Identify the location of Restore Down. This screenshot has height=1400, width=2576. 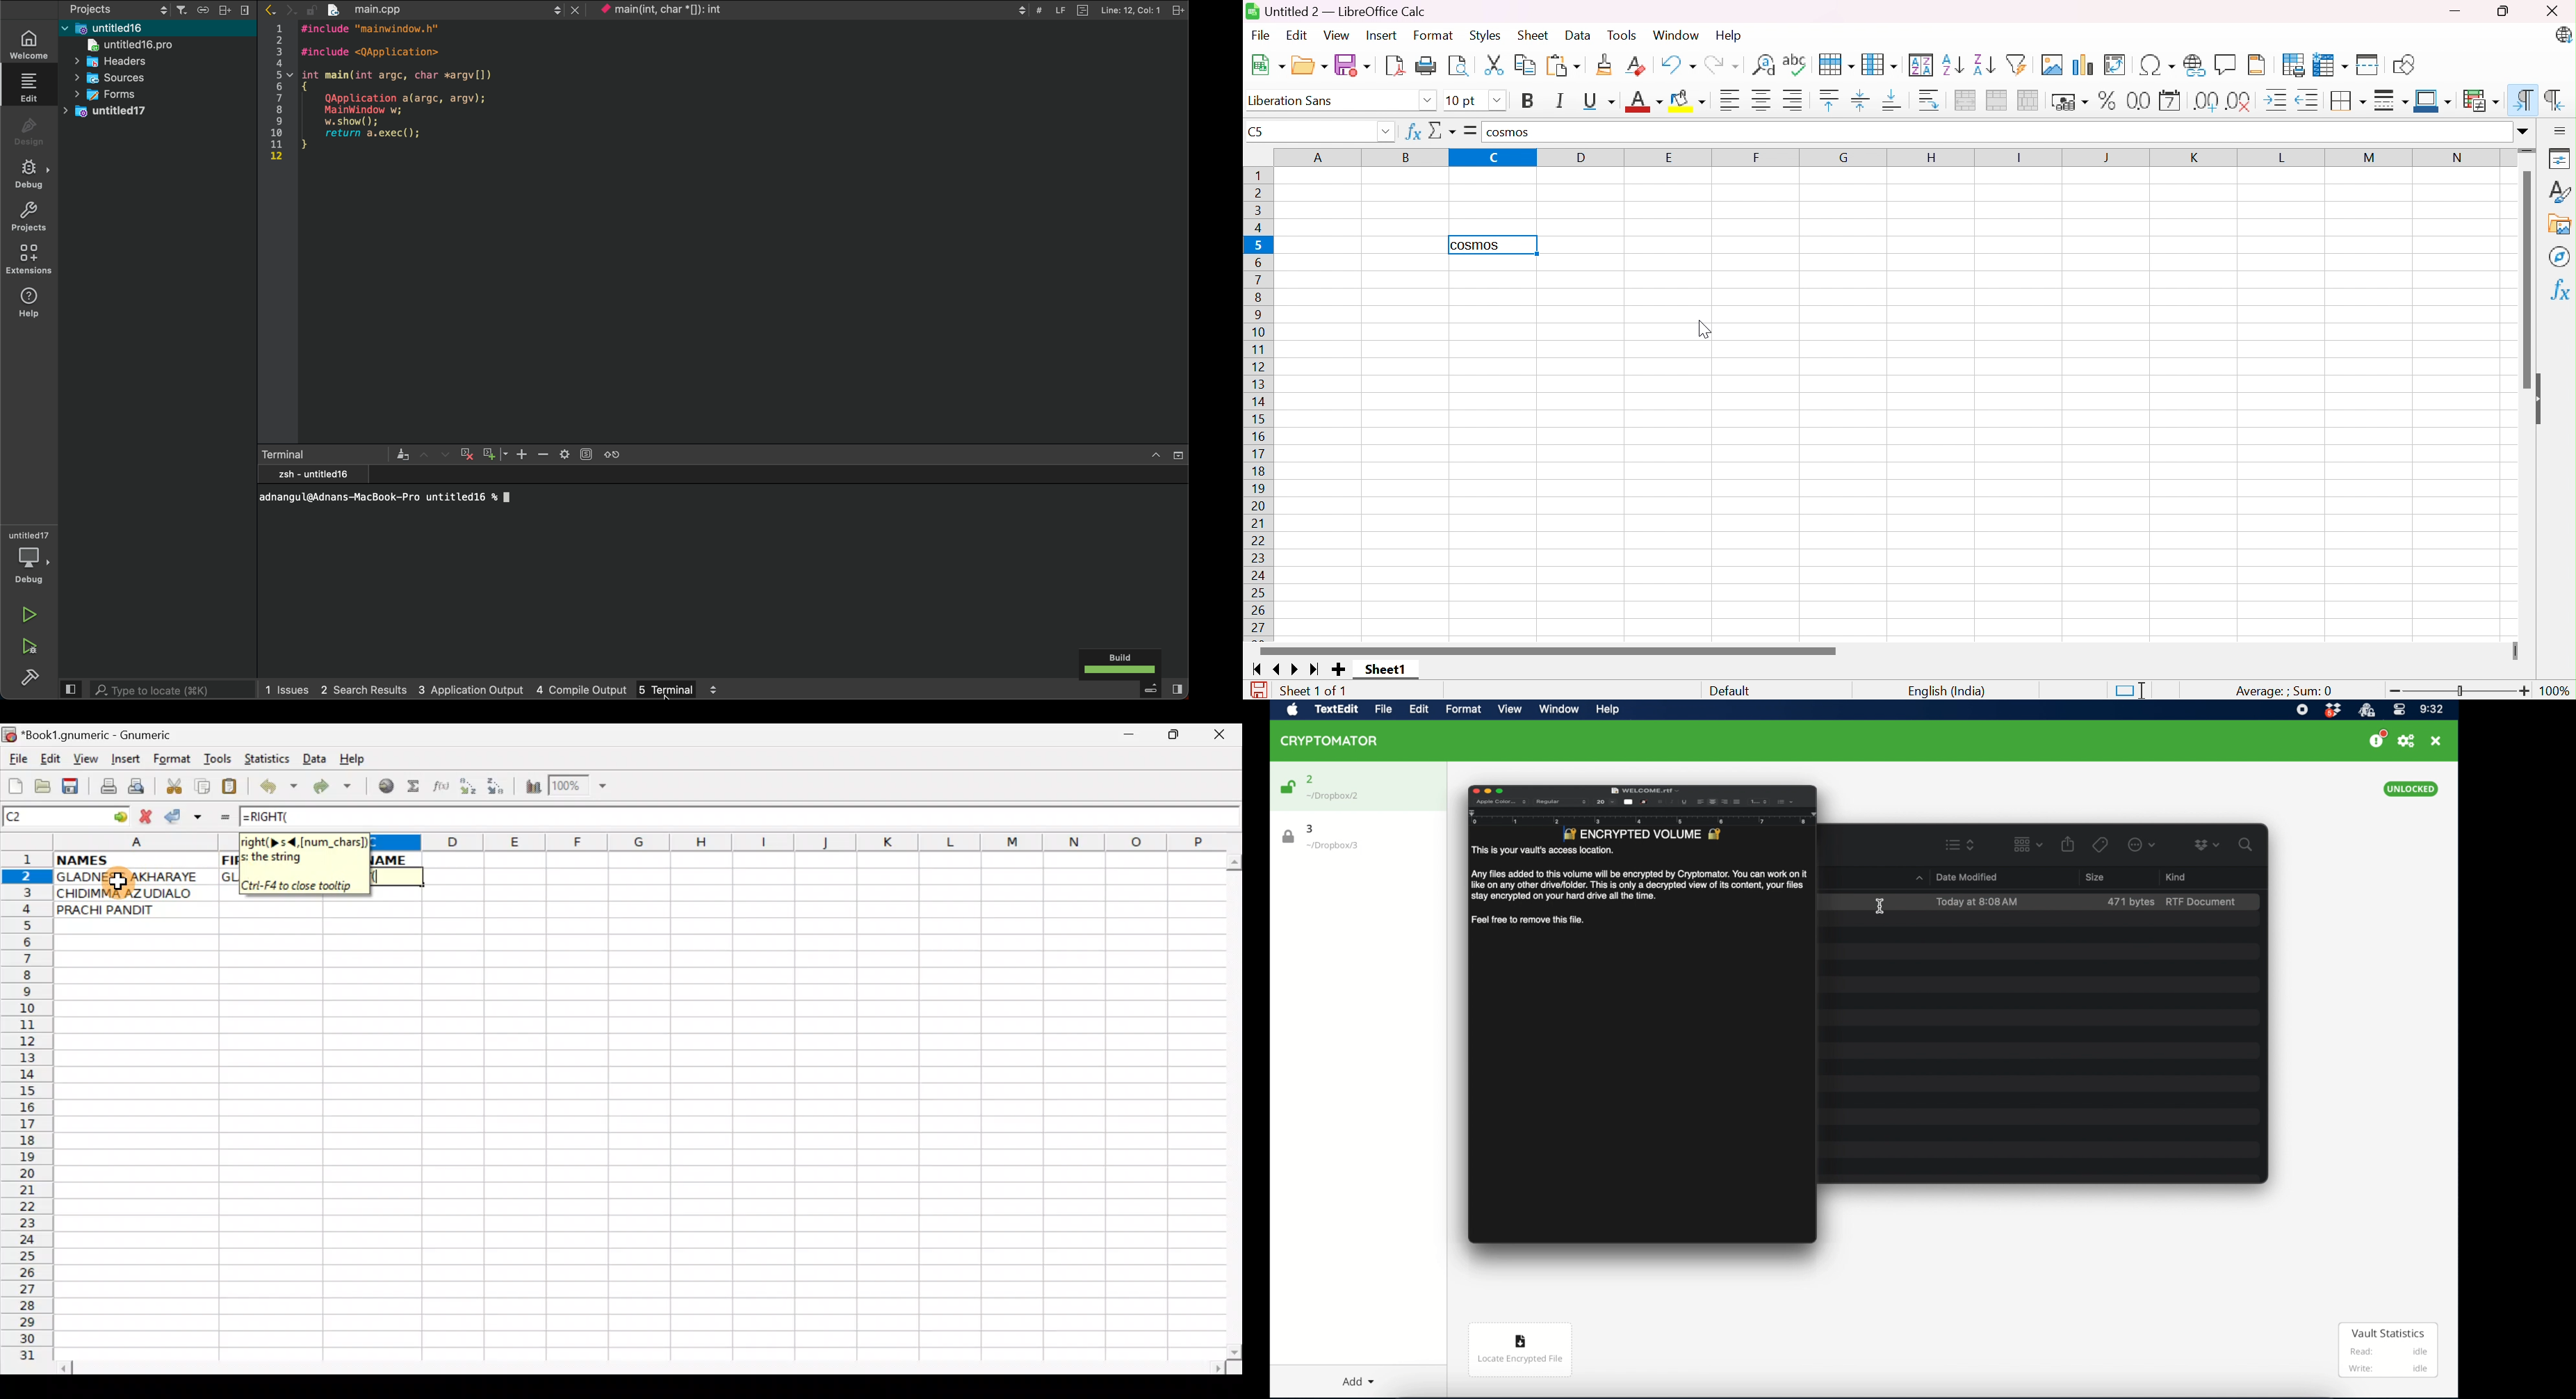
(2508, 10).